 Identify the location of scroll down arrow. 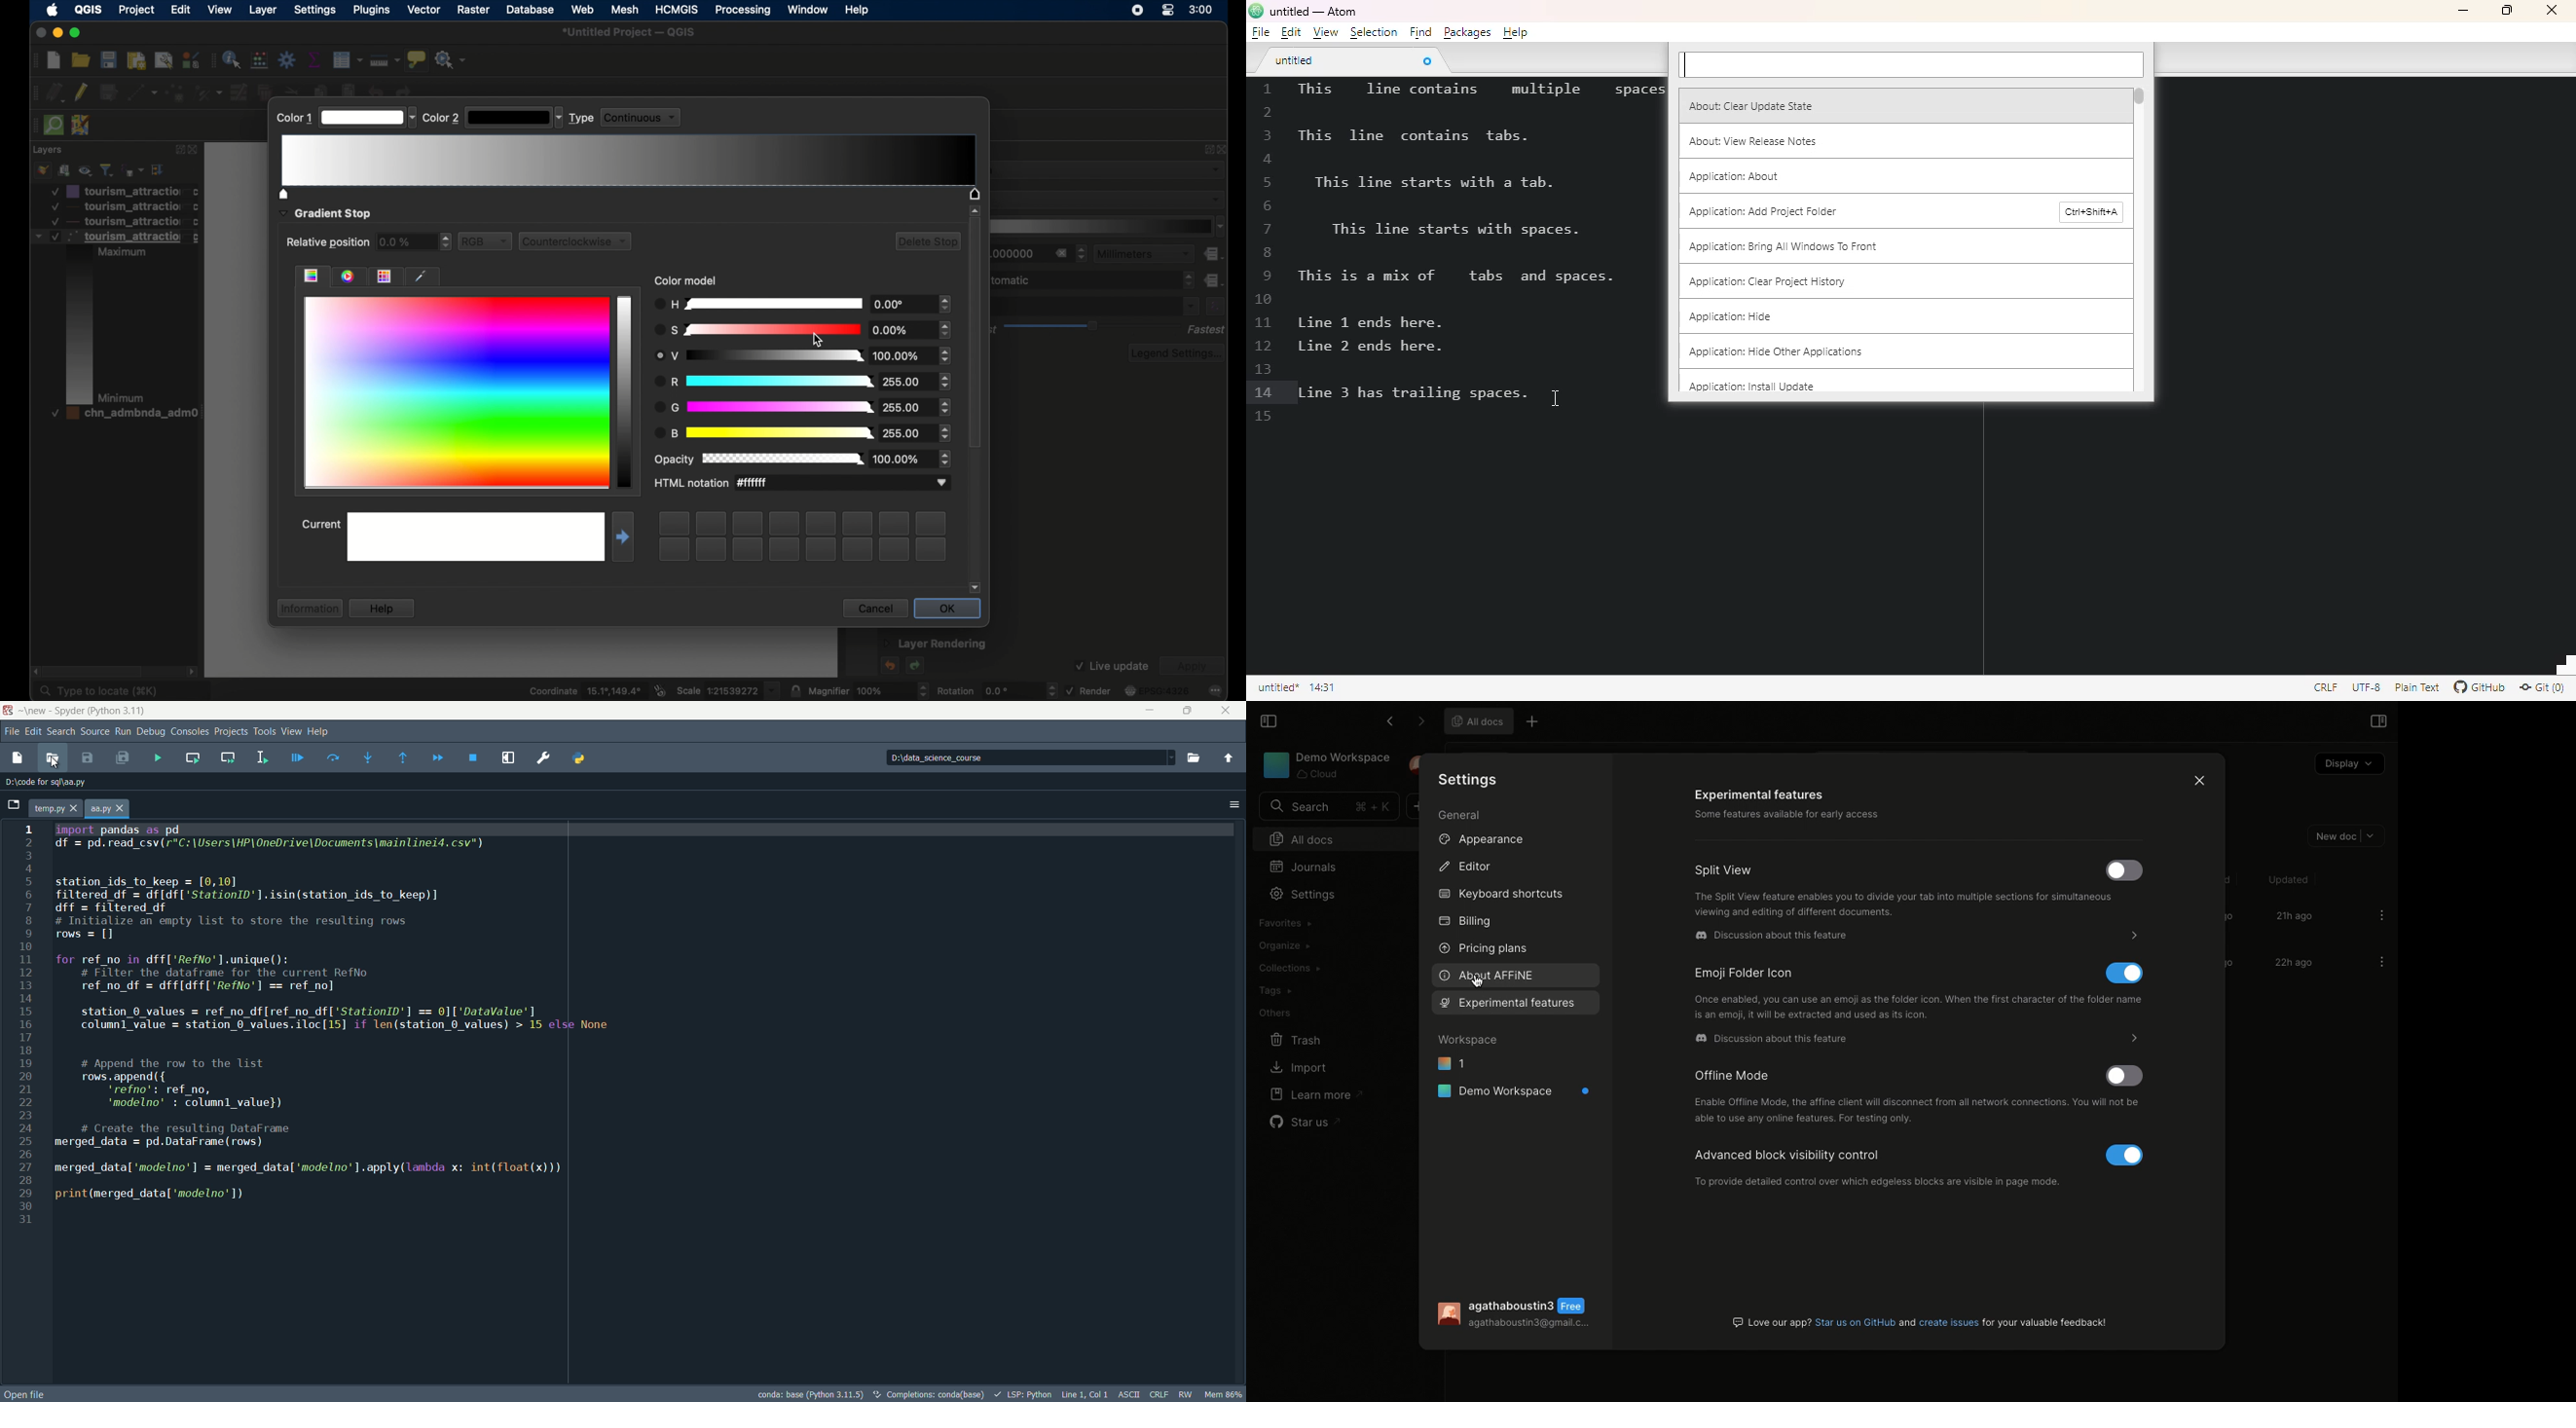
(975, 588).